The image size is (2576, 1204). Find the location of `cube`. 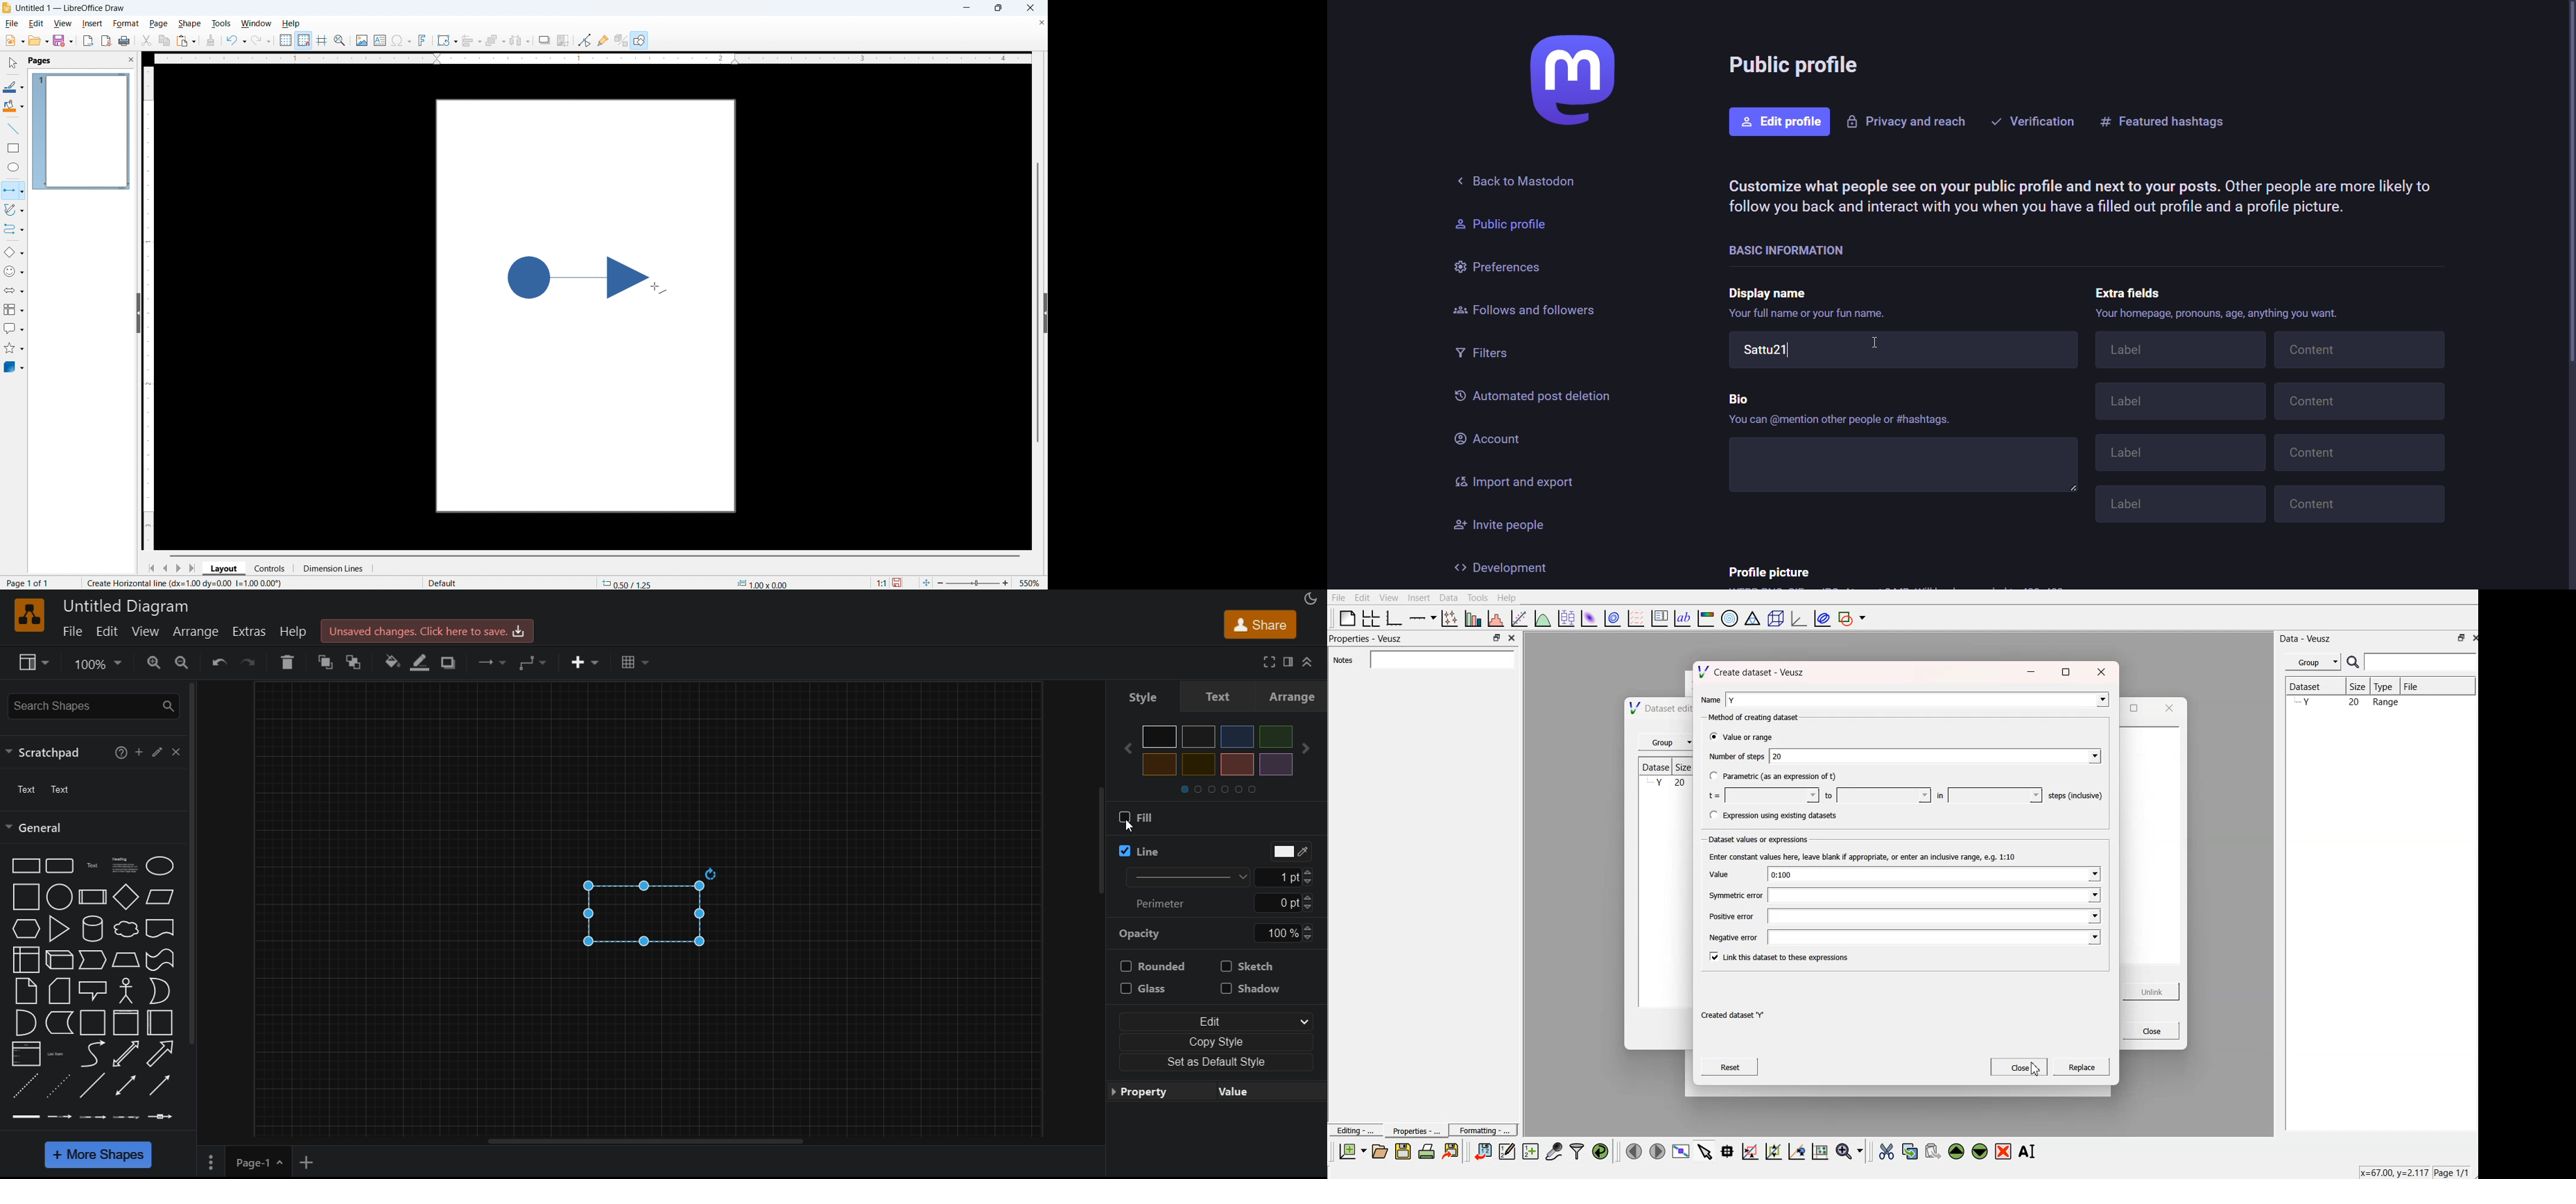

cube is located at coordinates (59, 961).